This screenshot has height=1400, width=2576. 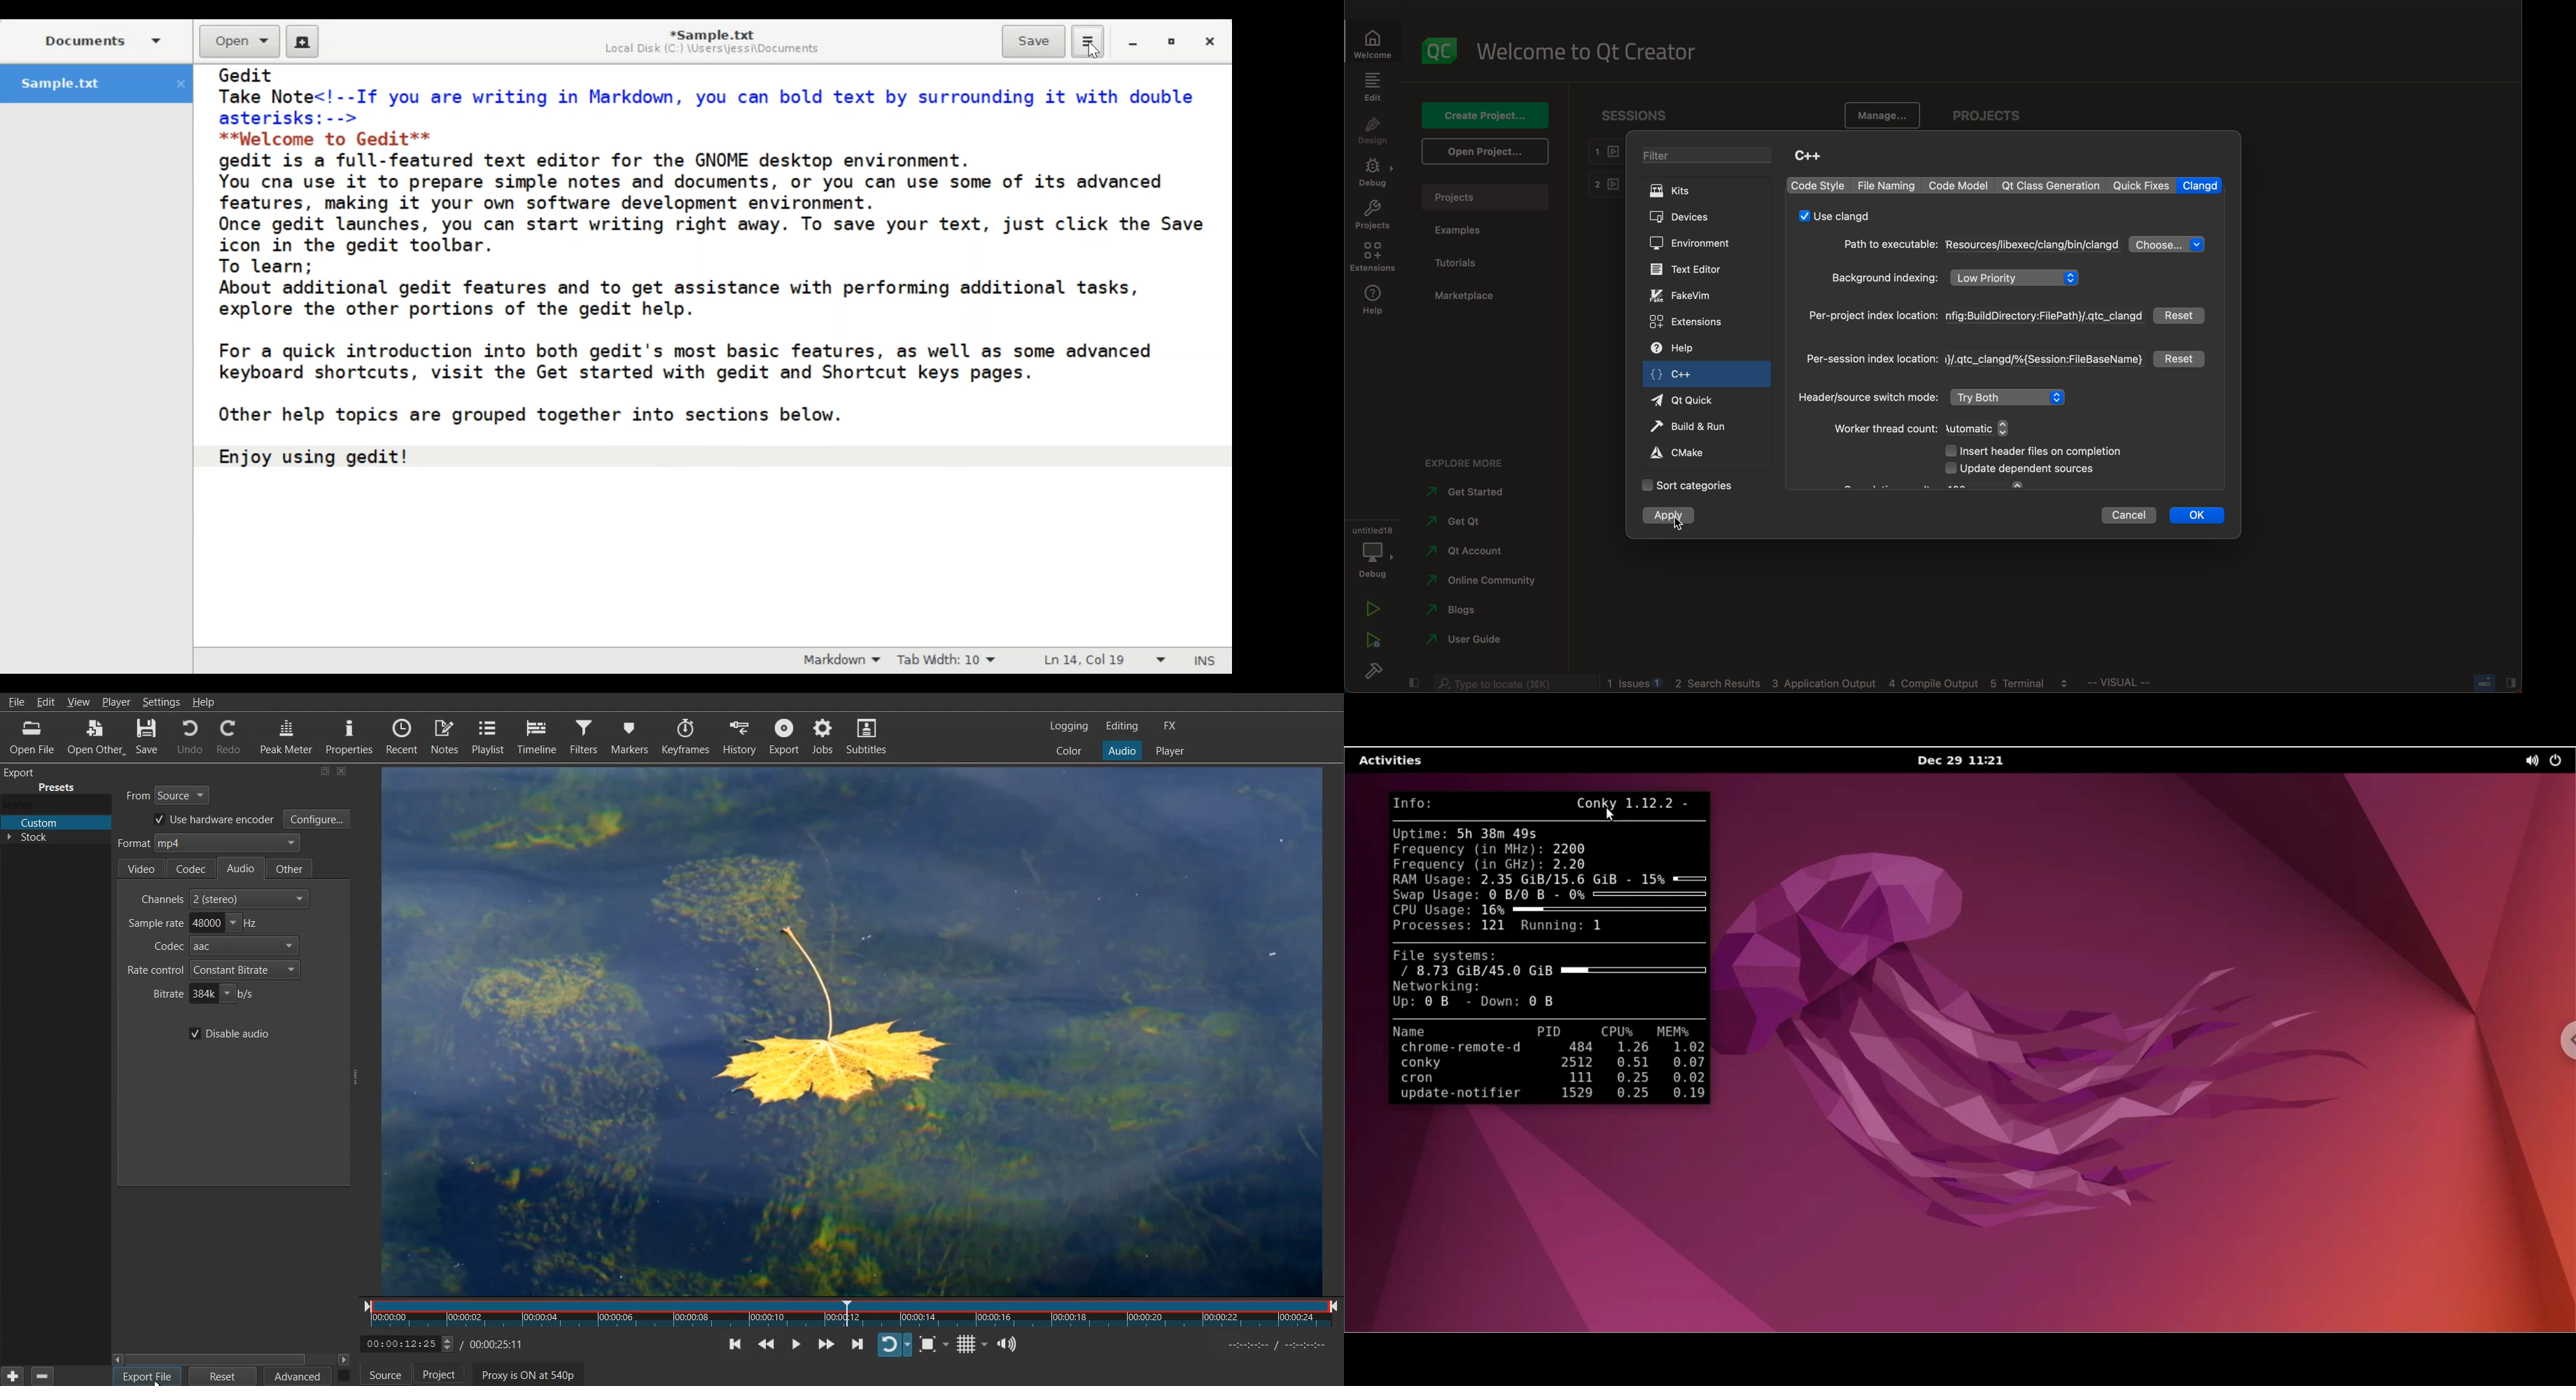 What do you see at coordinates (1487, 197) in the screenshot?
I see `projects` at bounding box center [1487, 197].